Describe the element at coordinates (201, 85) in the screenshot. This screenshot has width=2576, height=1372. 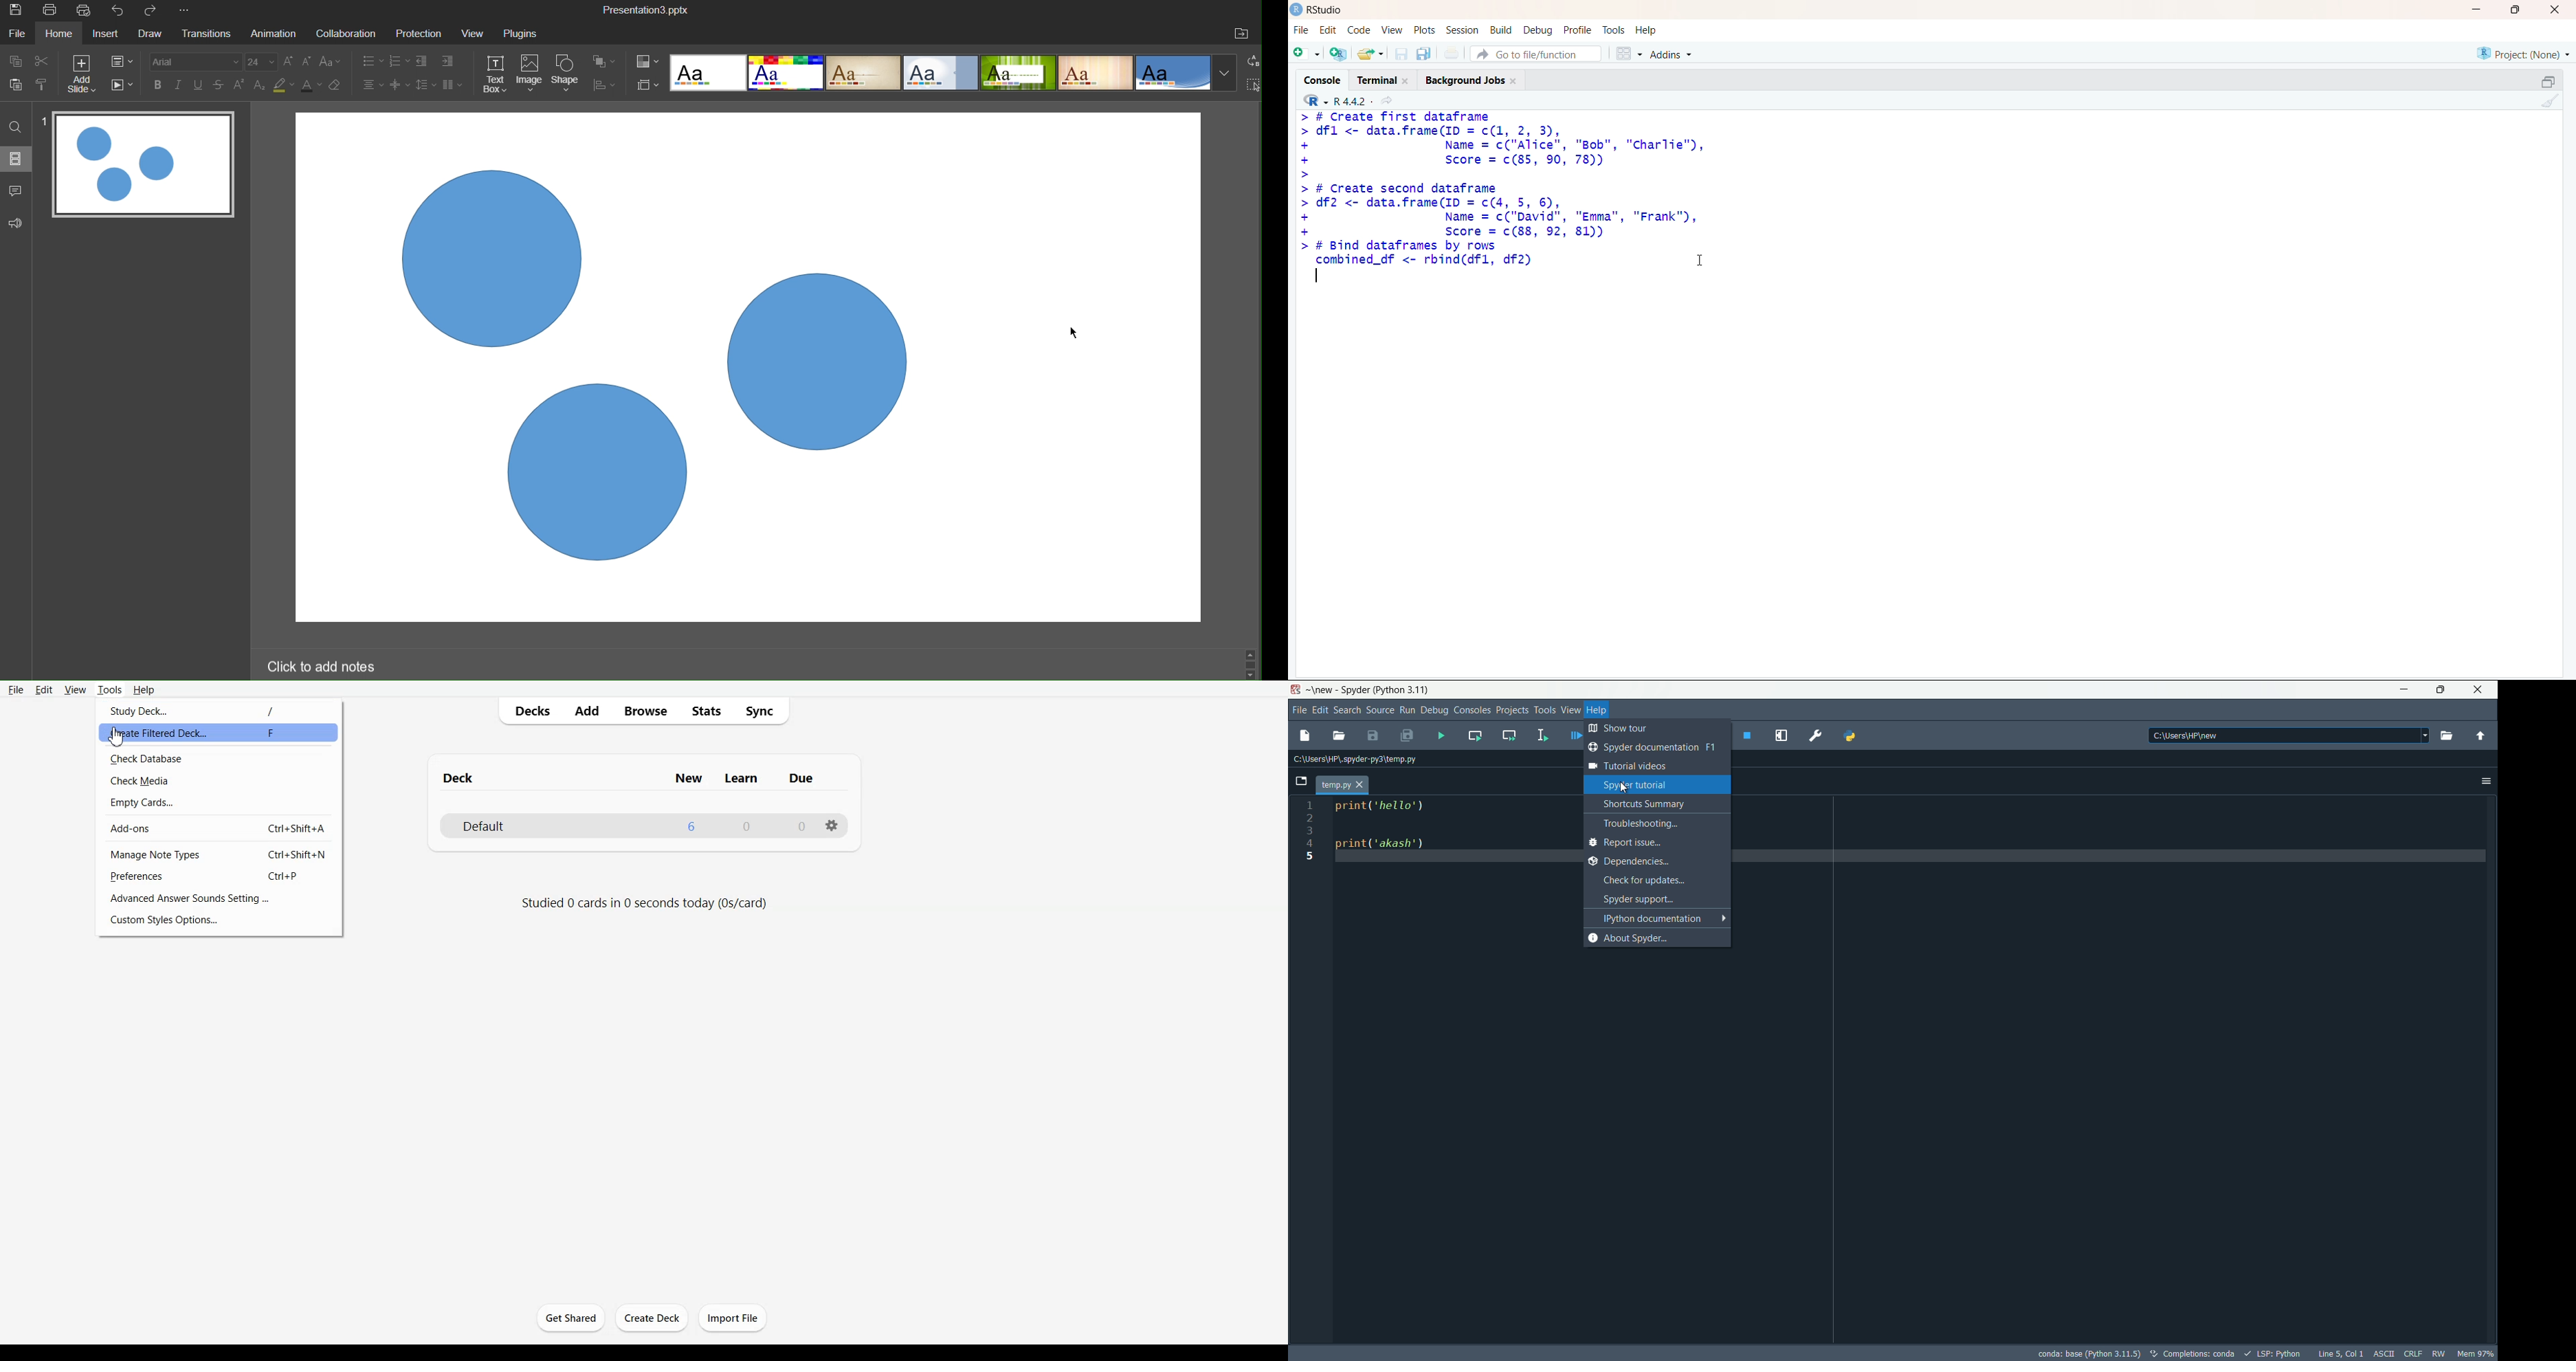
I see `Underline` at that location.